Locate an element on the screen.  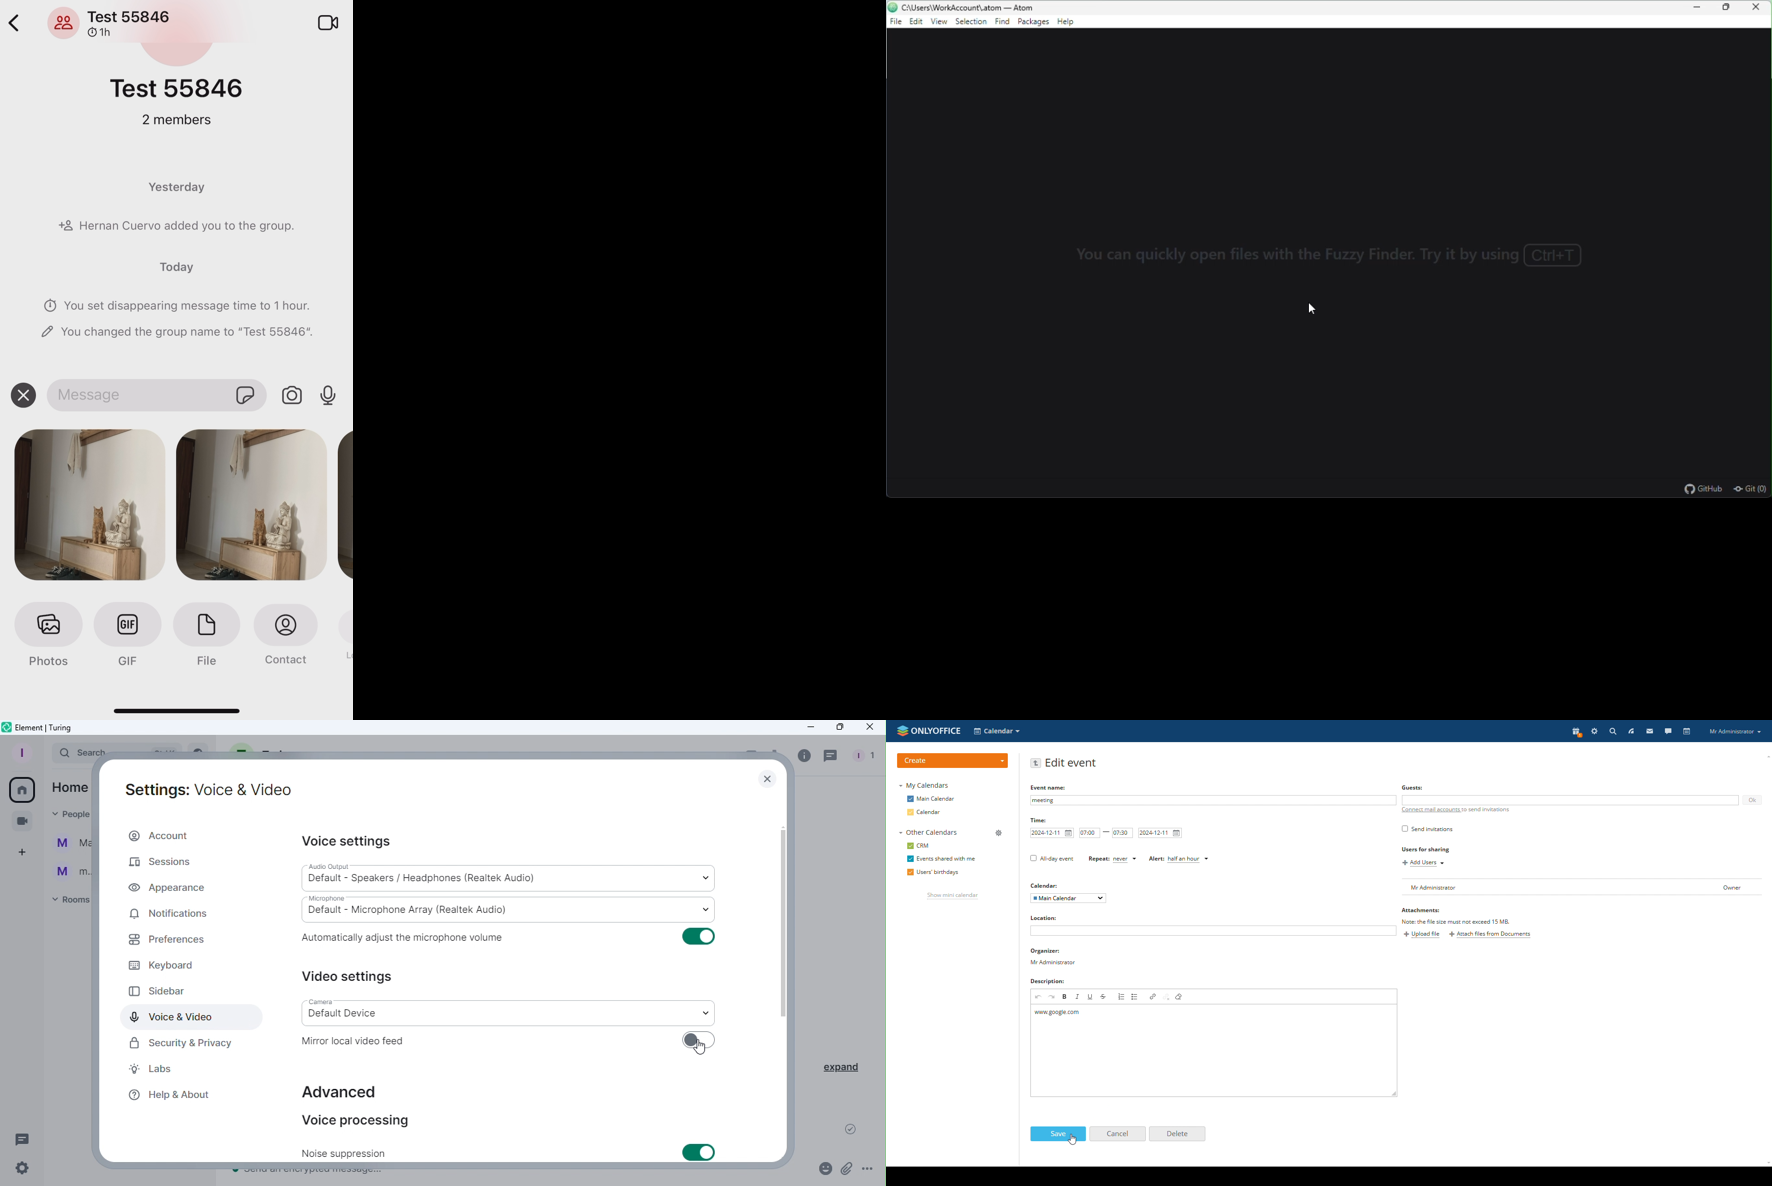
Mirror local video feed is located at coordinates (356, 1041).